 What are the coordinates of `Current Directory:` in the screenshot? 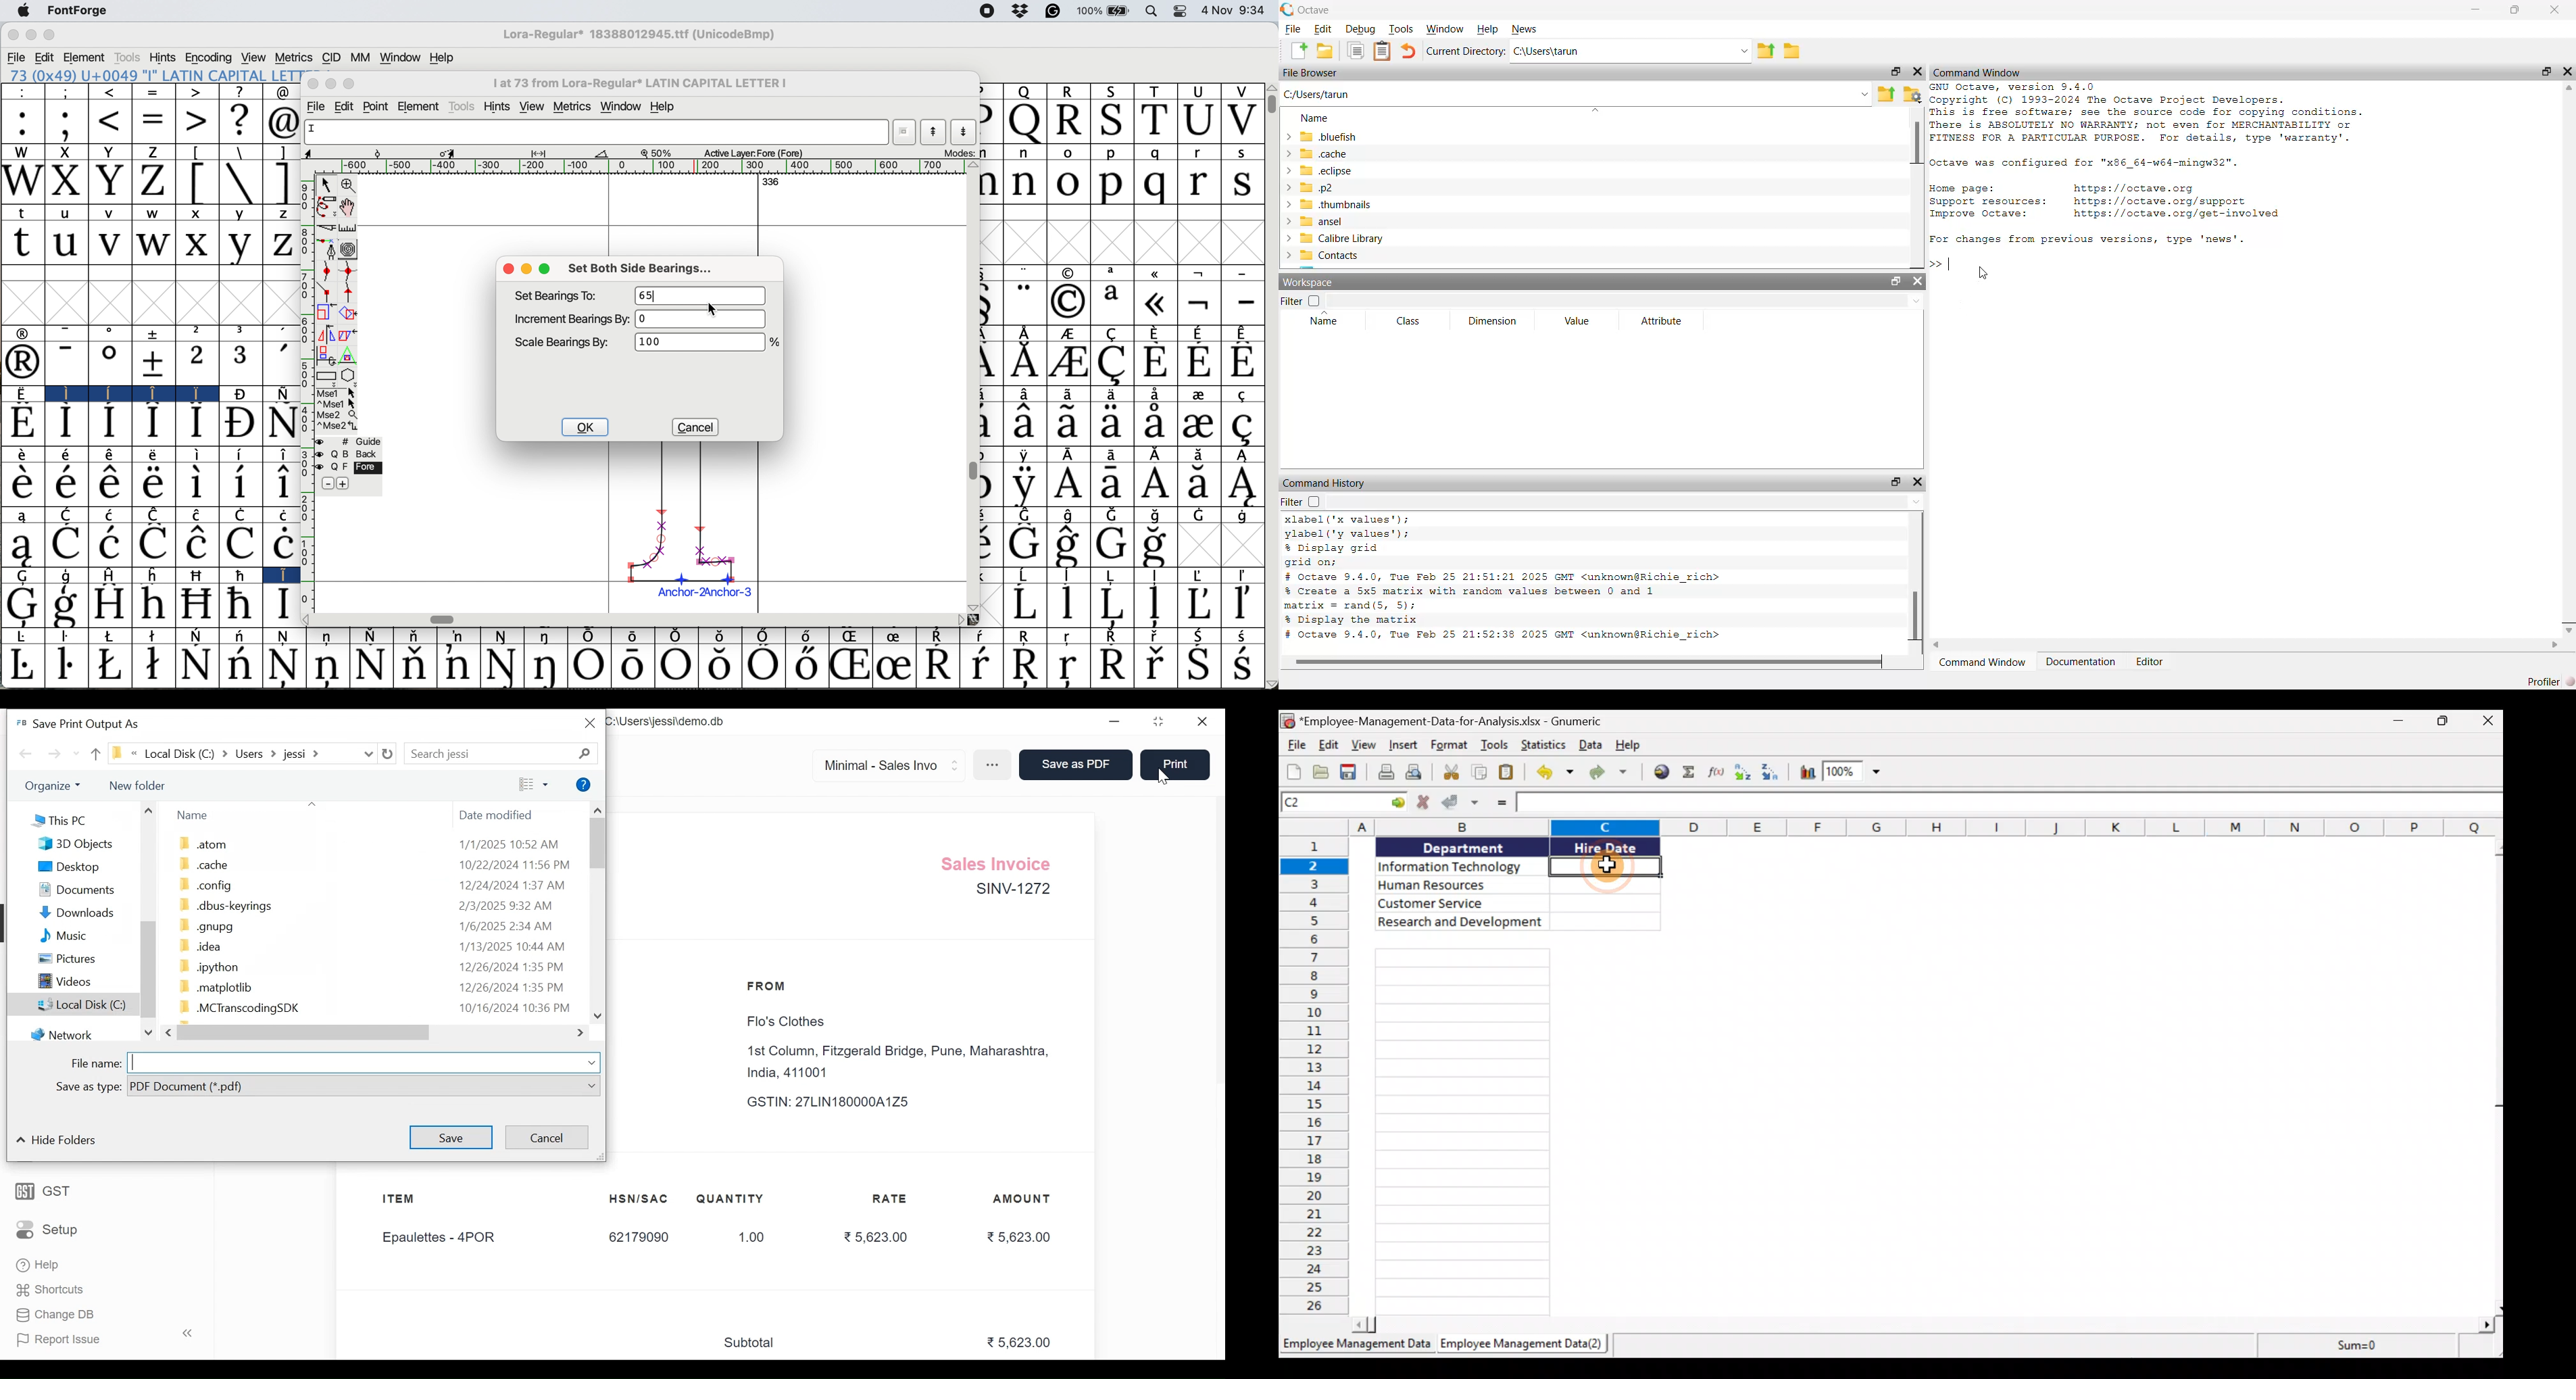 It's located at (1467, 50).